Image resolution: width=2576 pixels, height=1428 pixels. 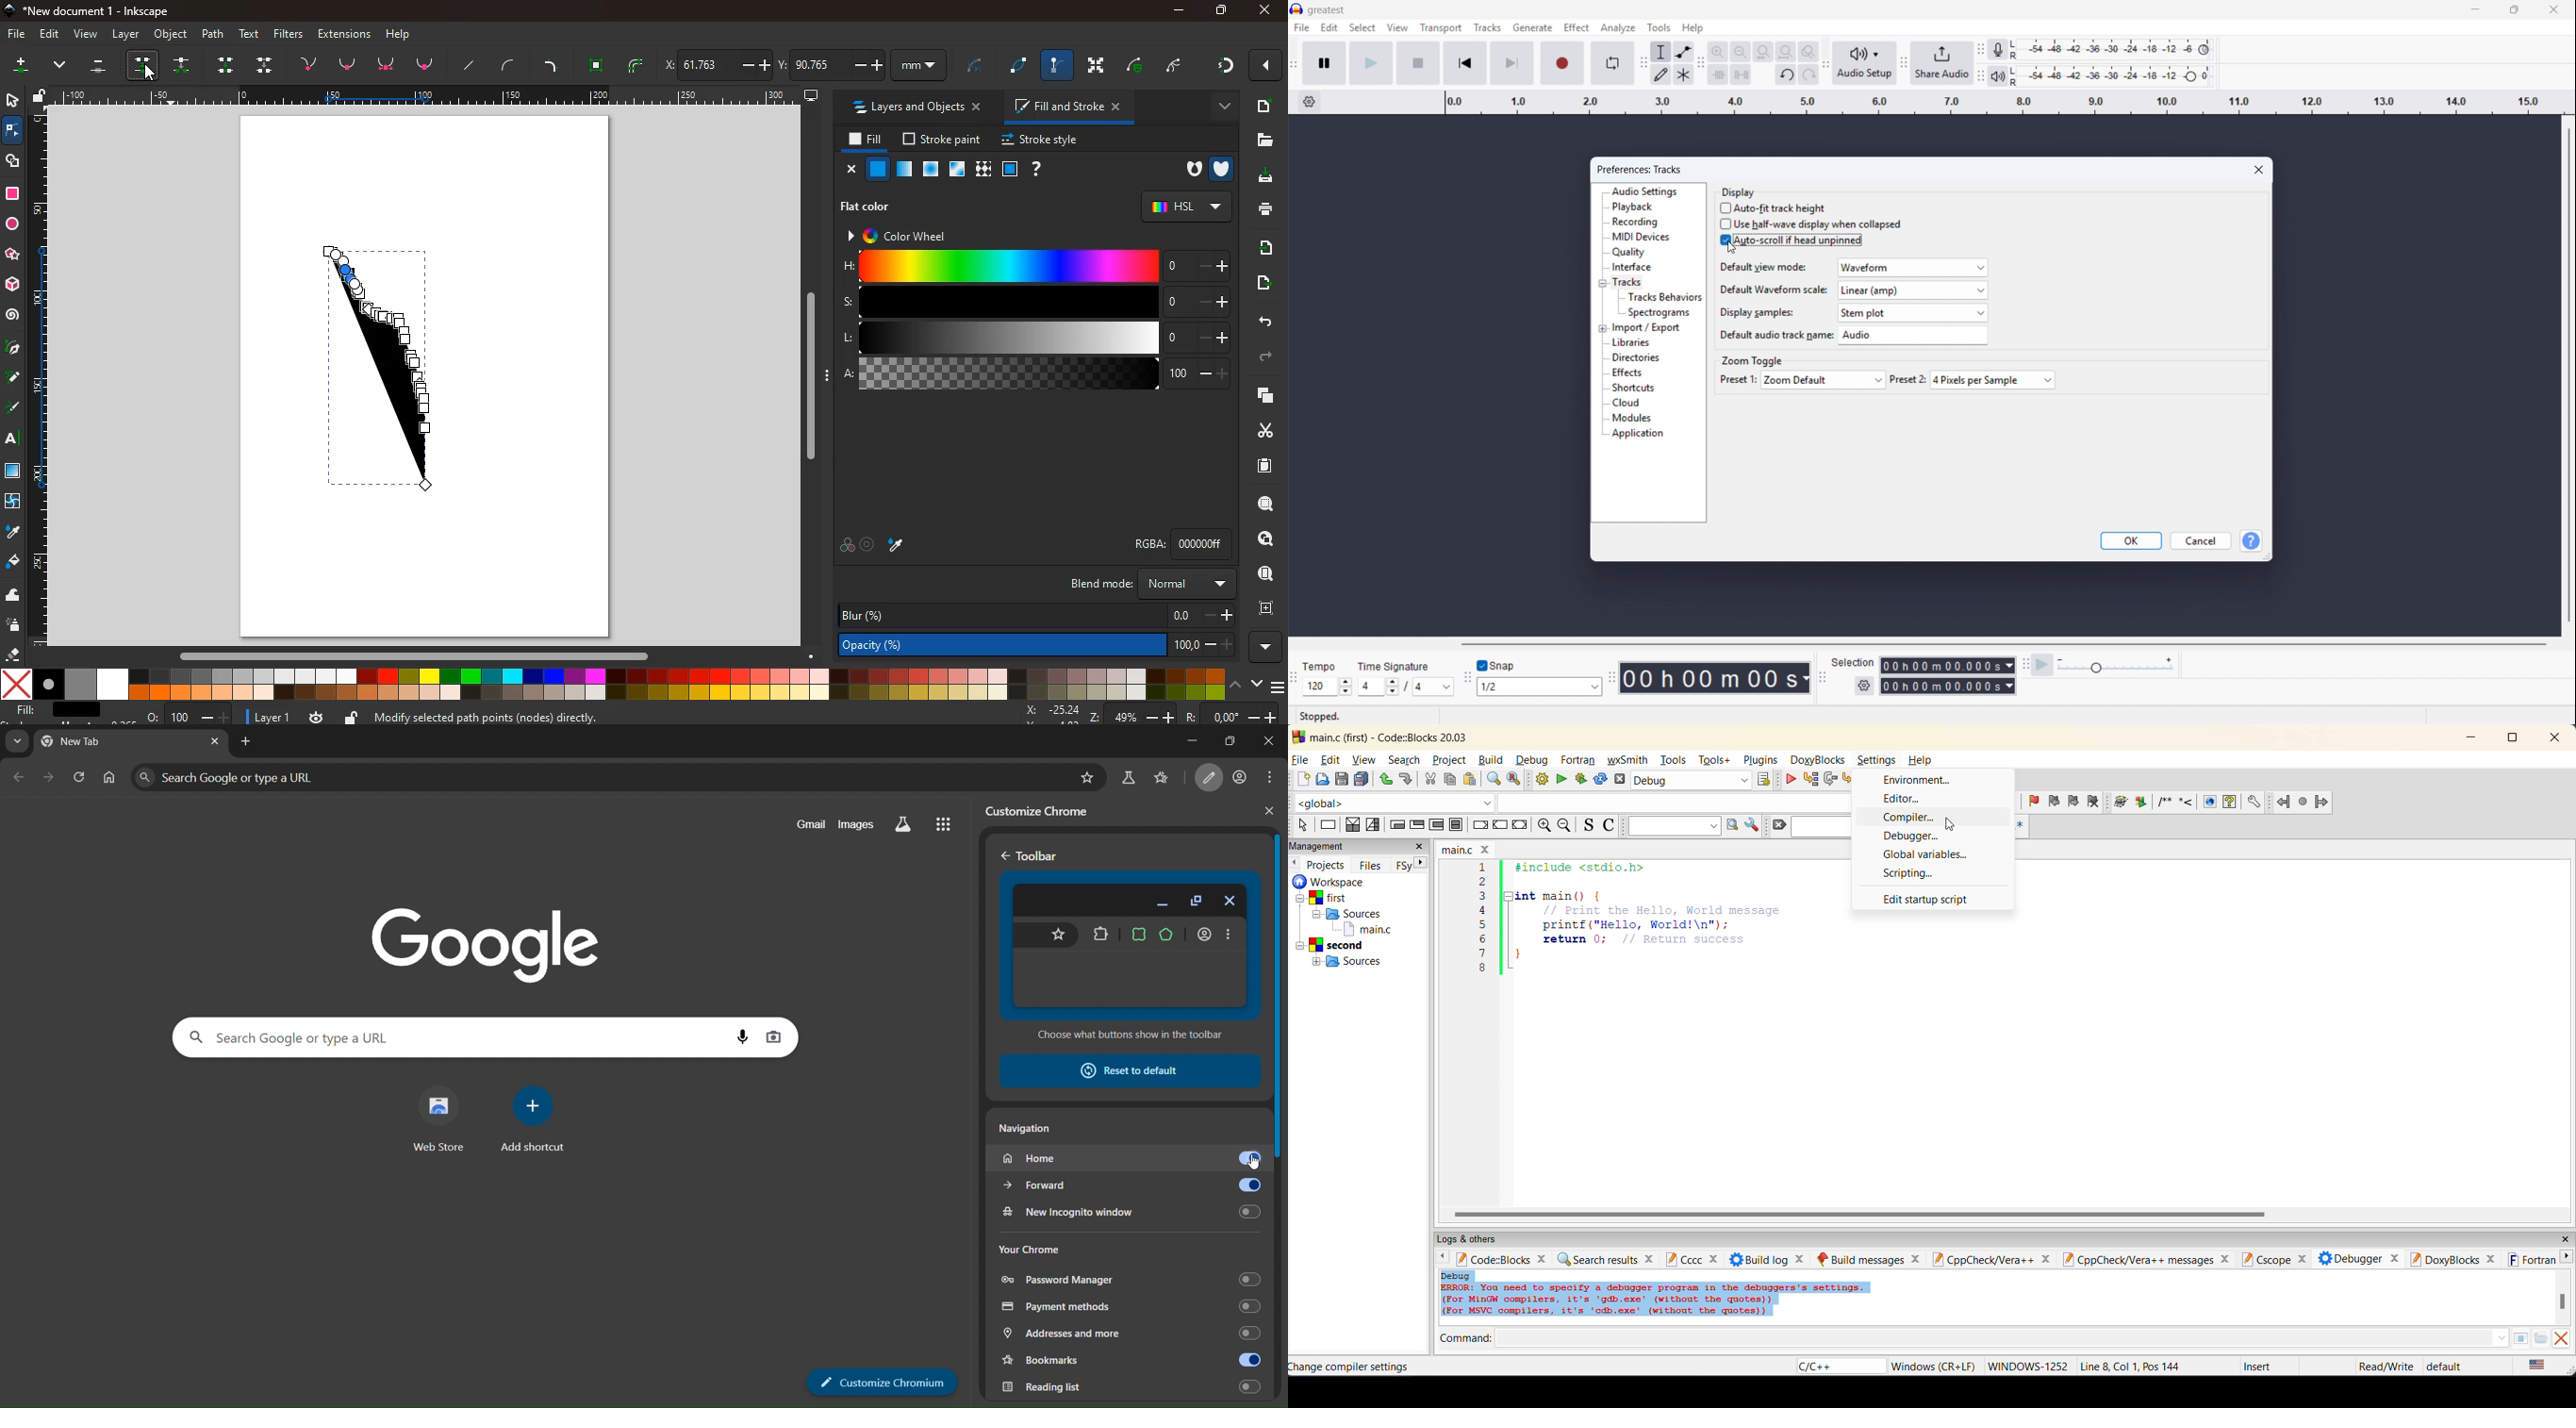 What do you see at coordinates (1826, 64) in the screenshot?
I see `Audio setup toolbar ` at bounding box center [1826, 64].